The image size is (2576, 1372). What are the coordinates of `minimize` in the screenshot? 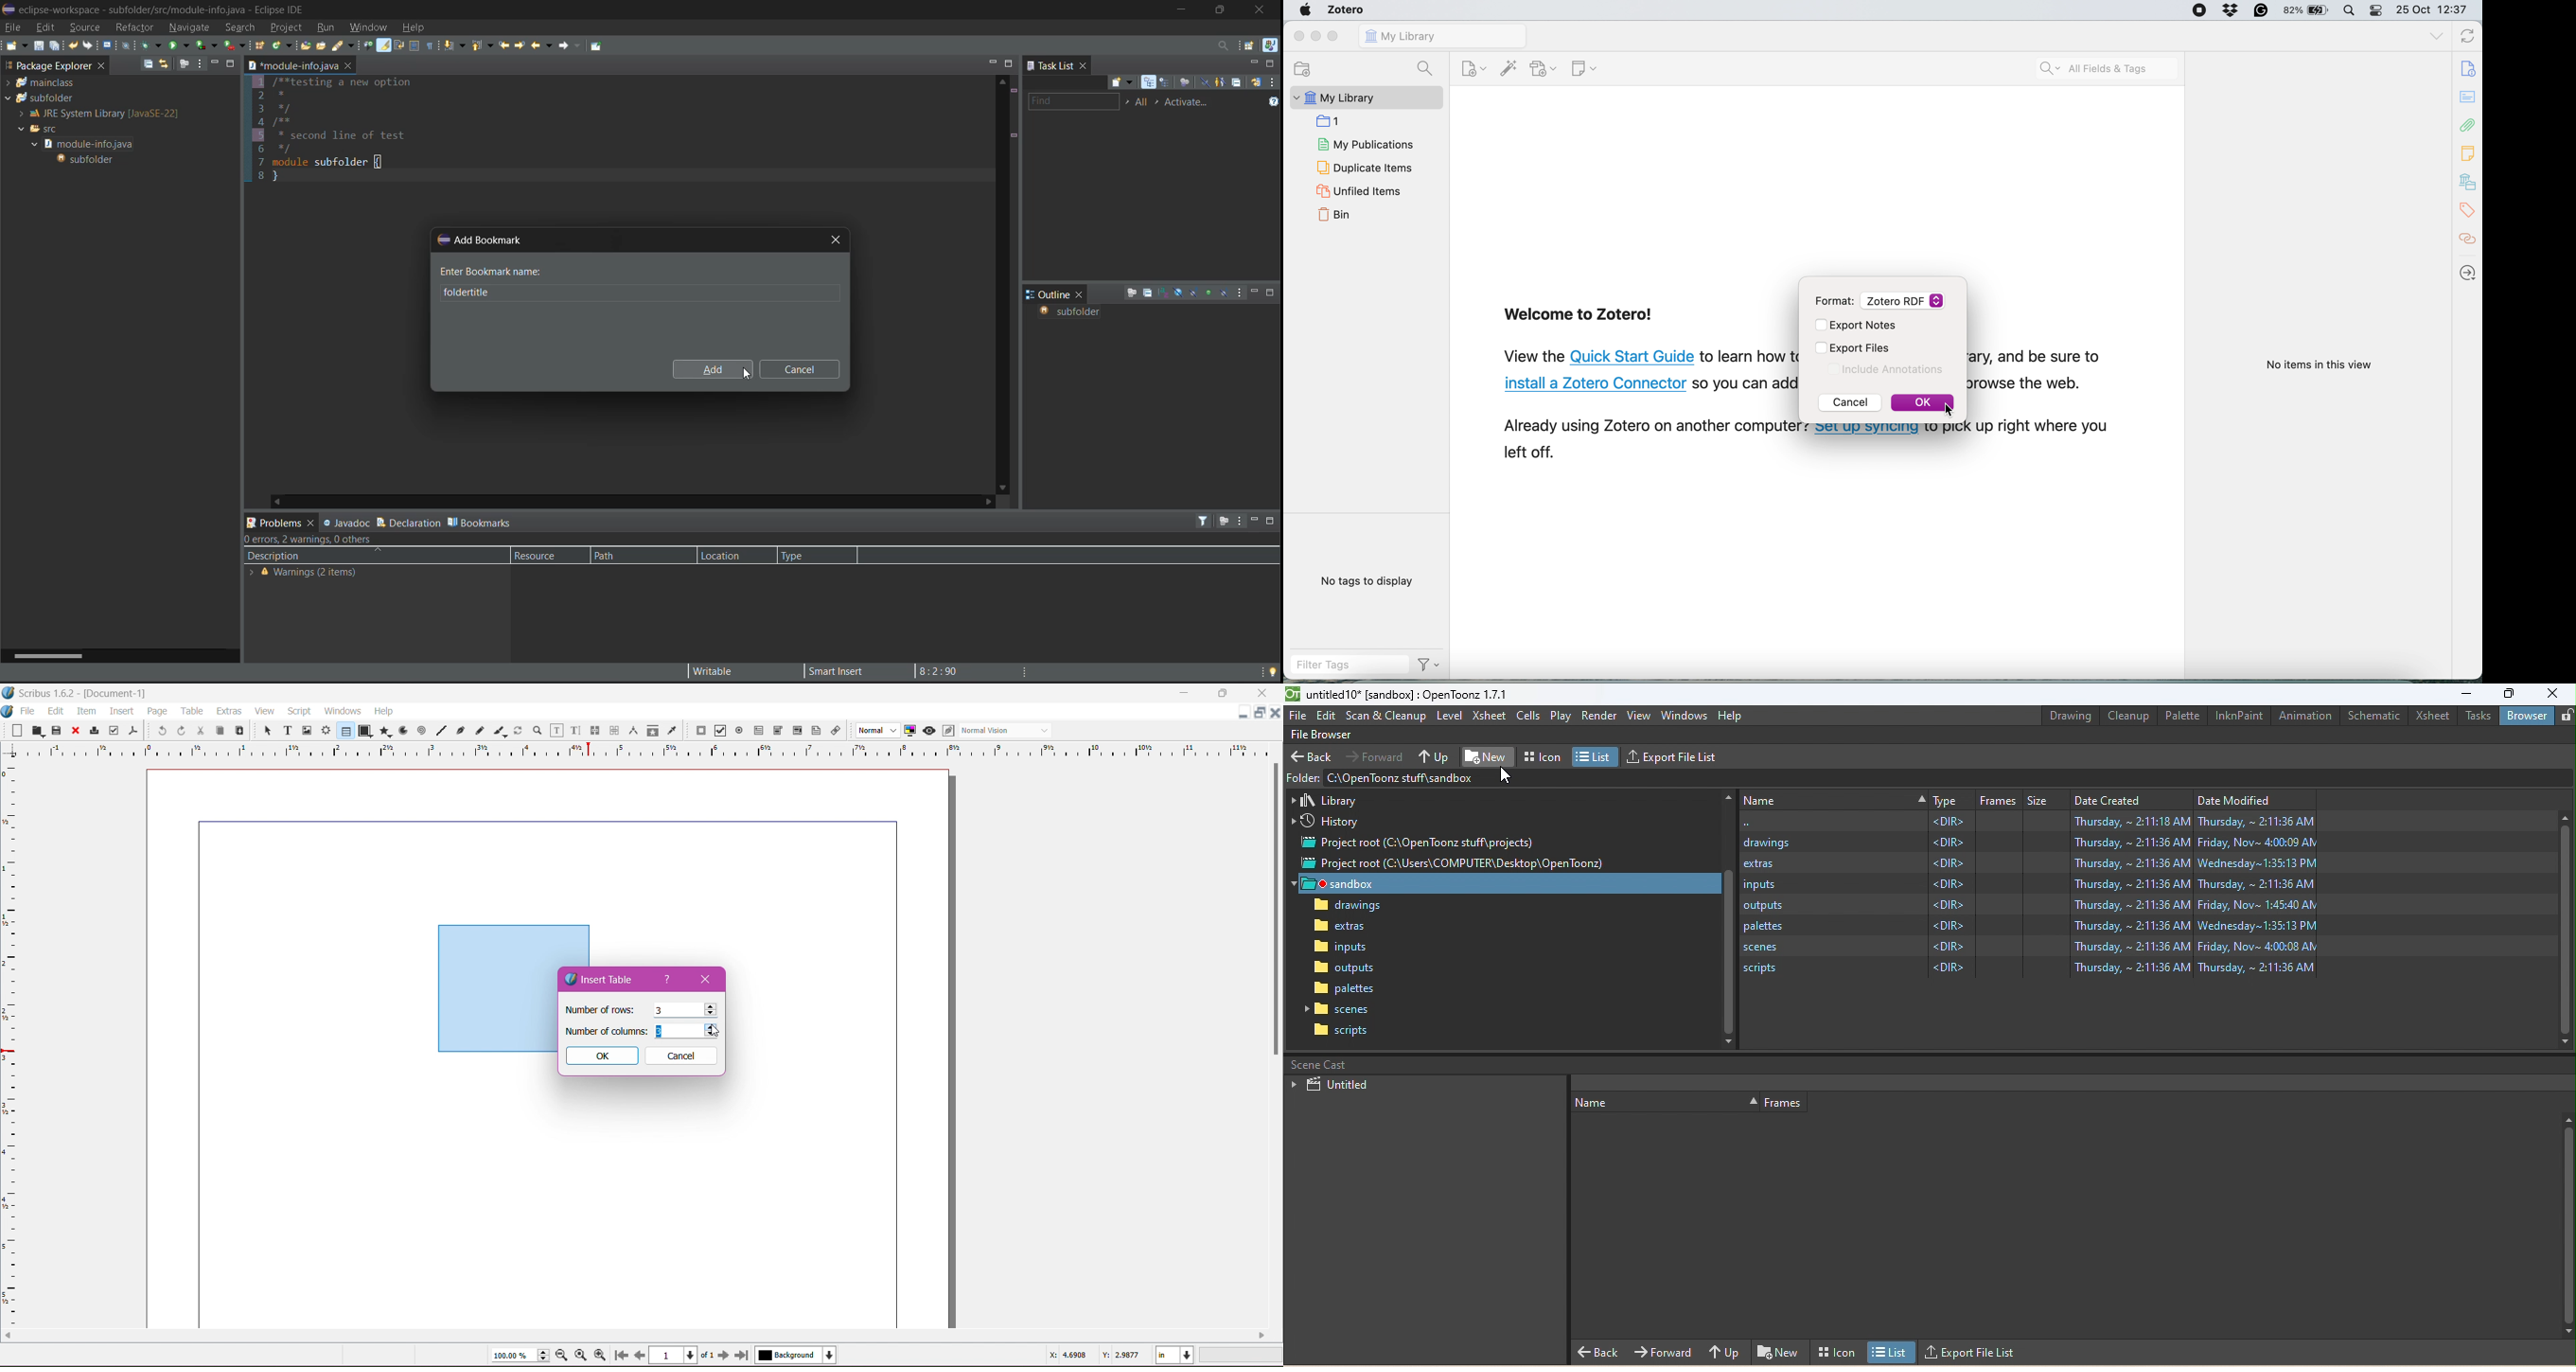 It's located at (1183, 9).